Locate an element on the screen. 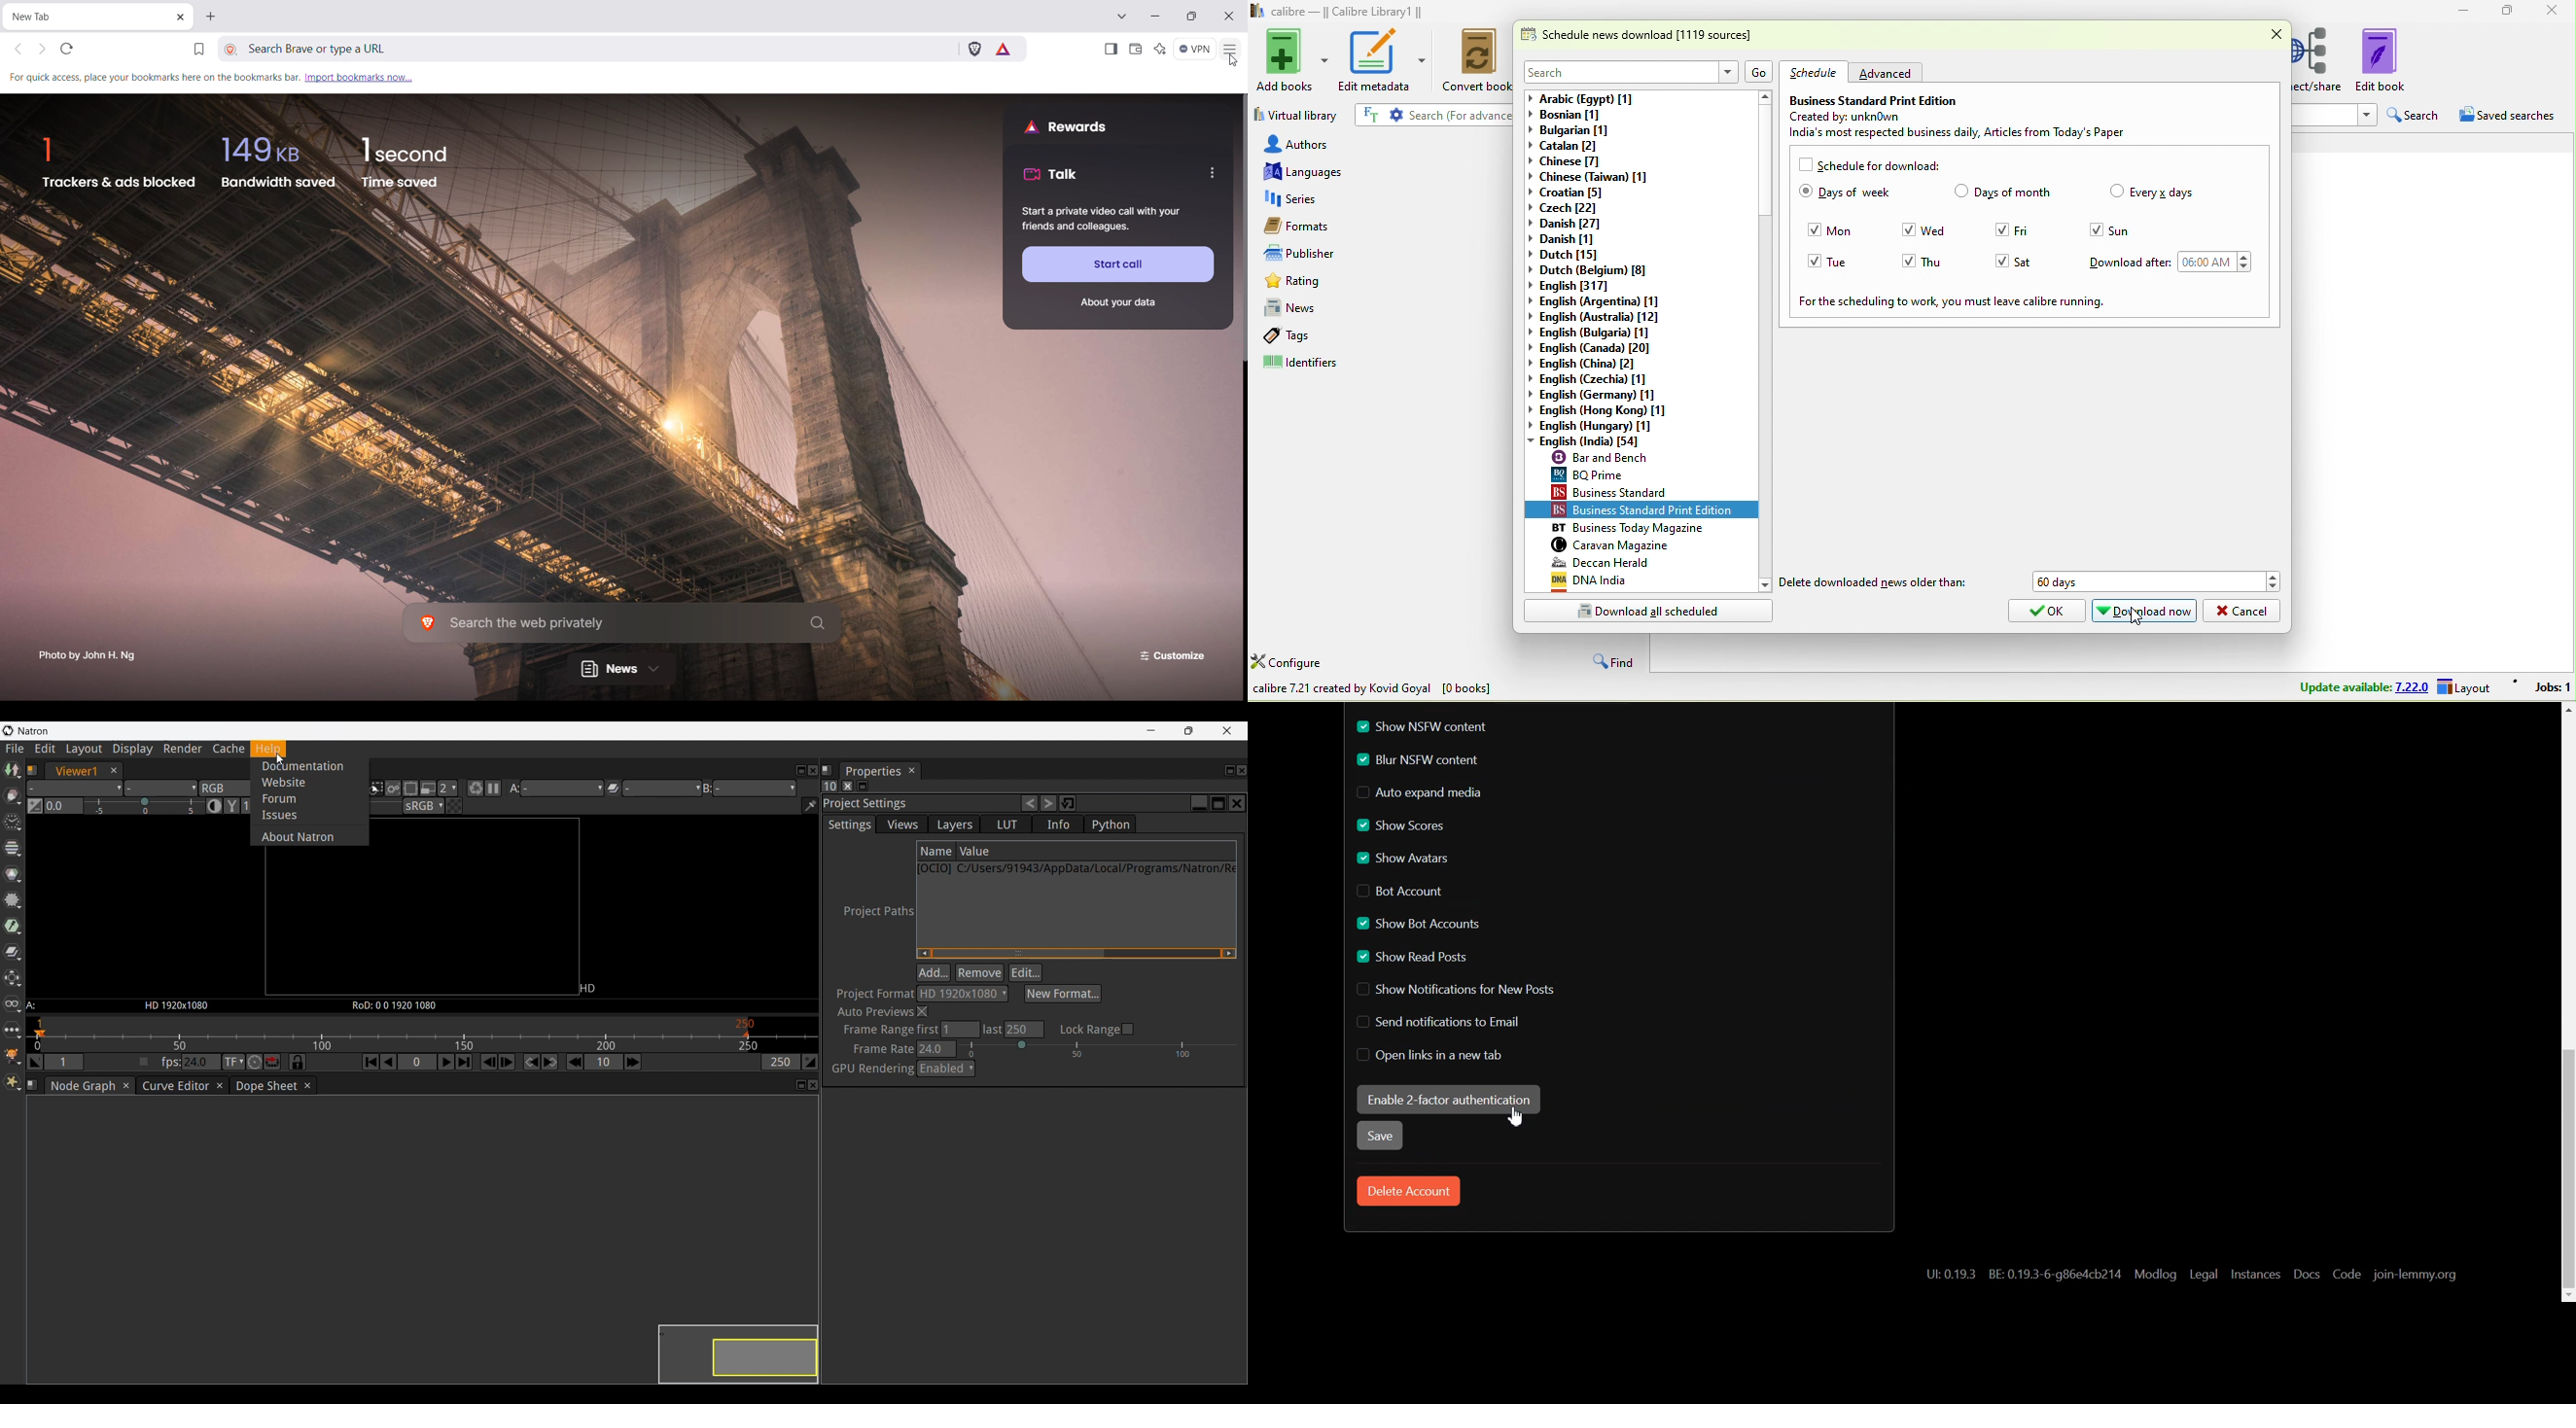 The height and width of the screenshot is (1428, 2576). minimize is located at coordinates (2467, 11).